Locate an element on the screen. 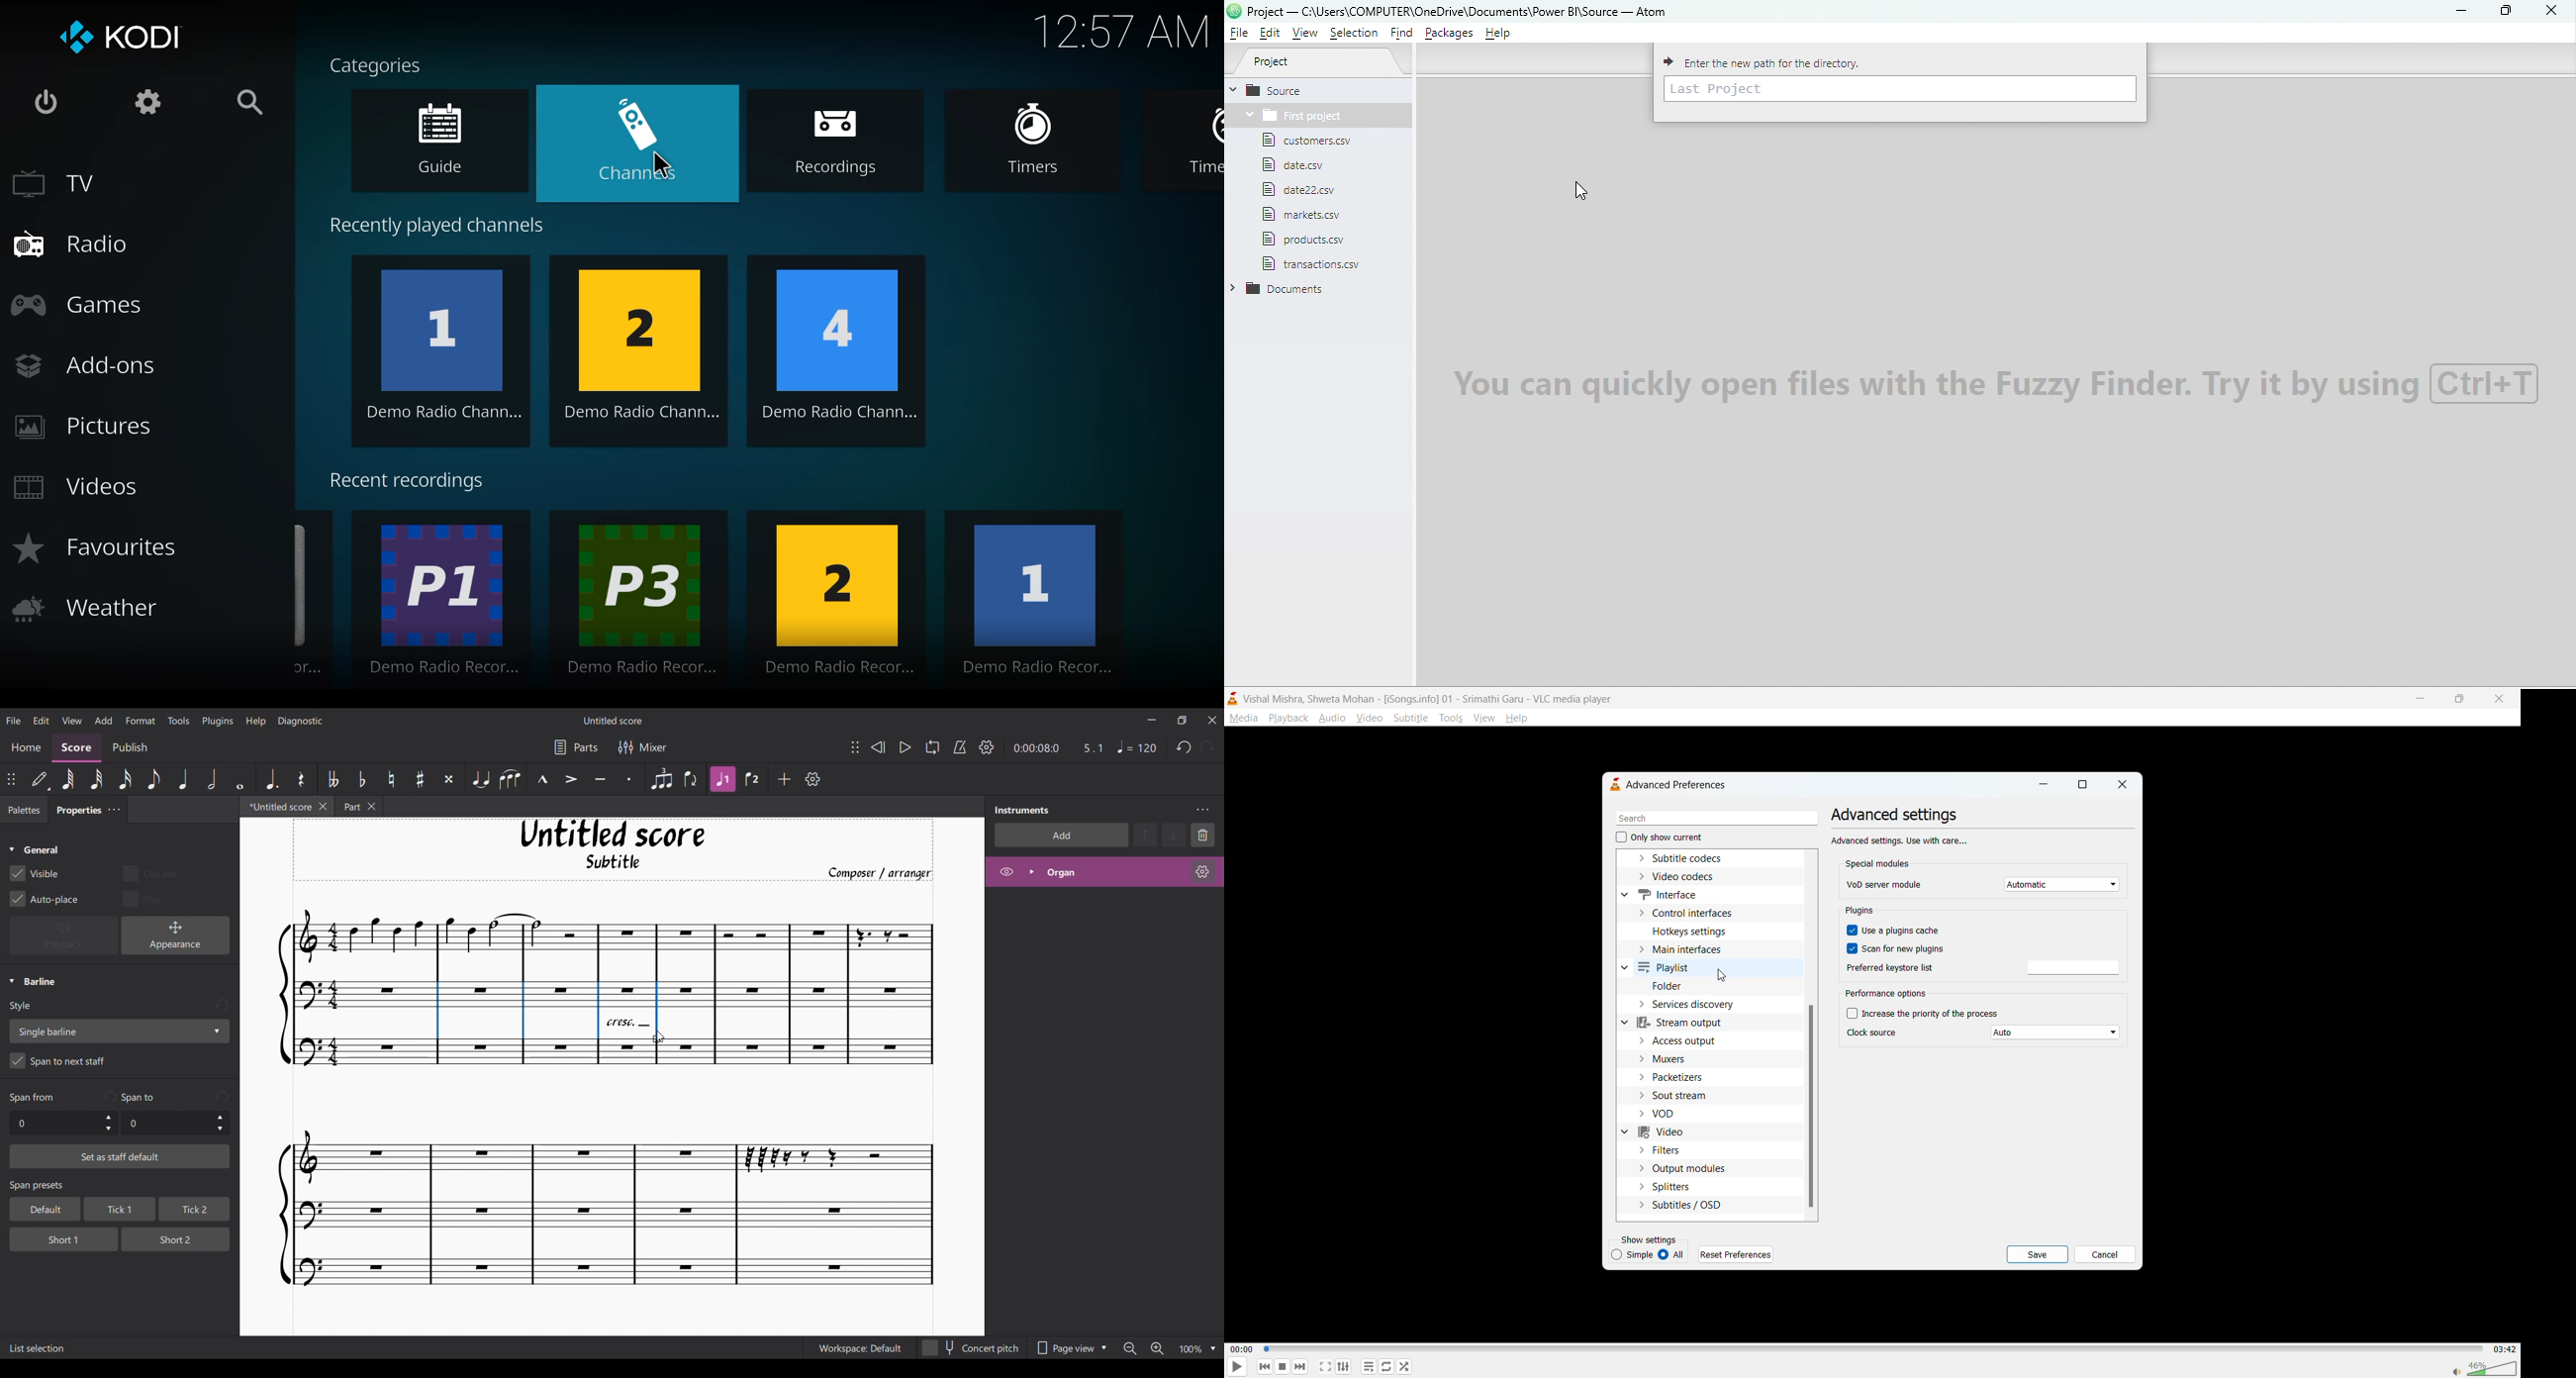 Image resolution: width=2576 pixels, height=1400 pixels. Diagnostic menu is located at coordinates (301, 720).